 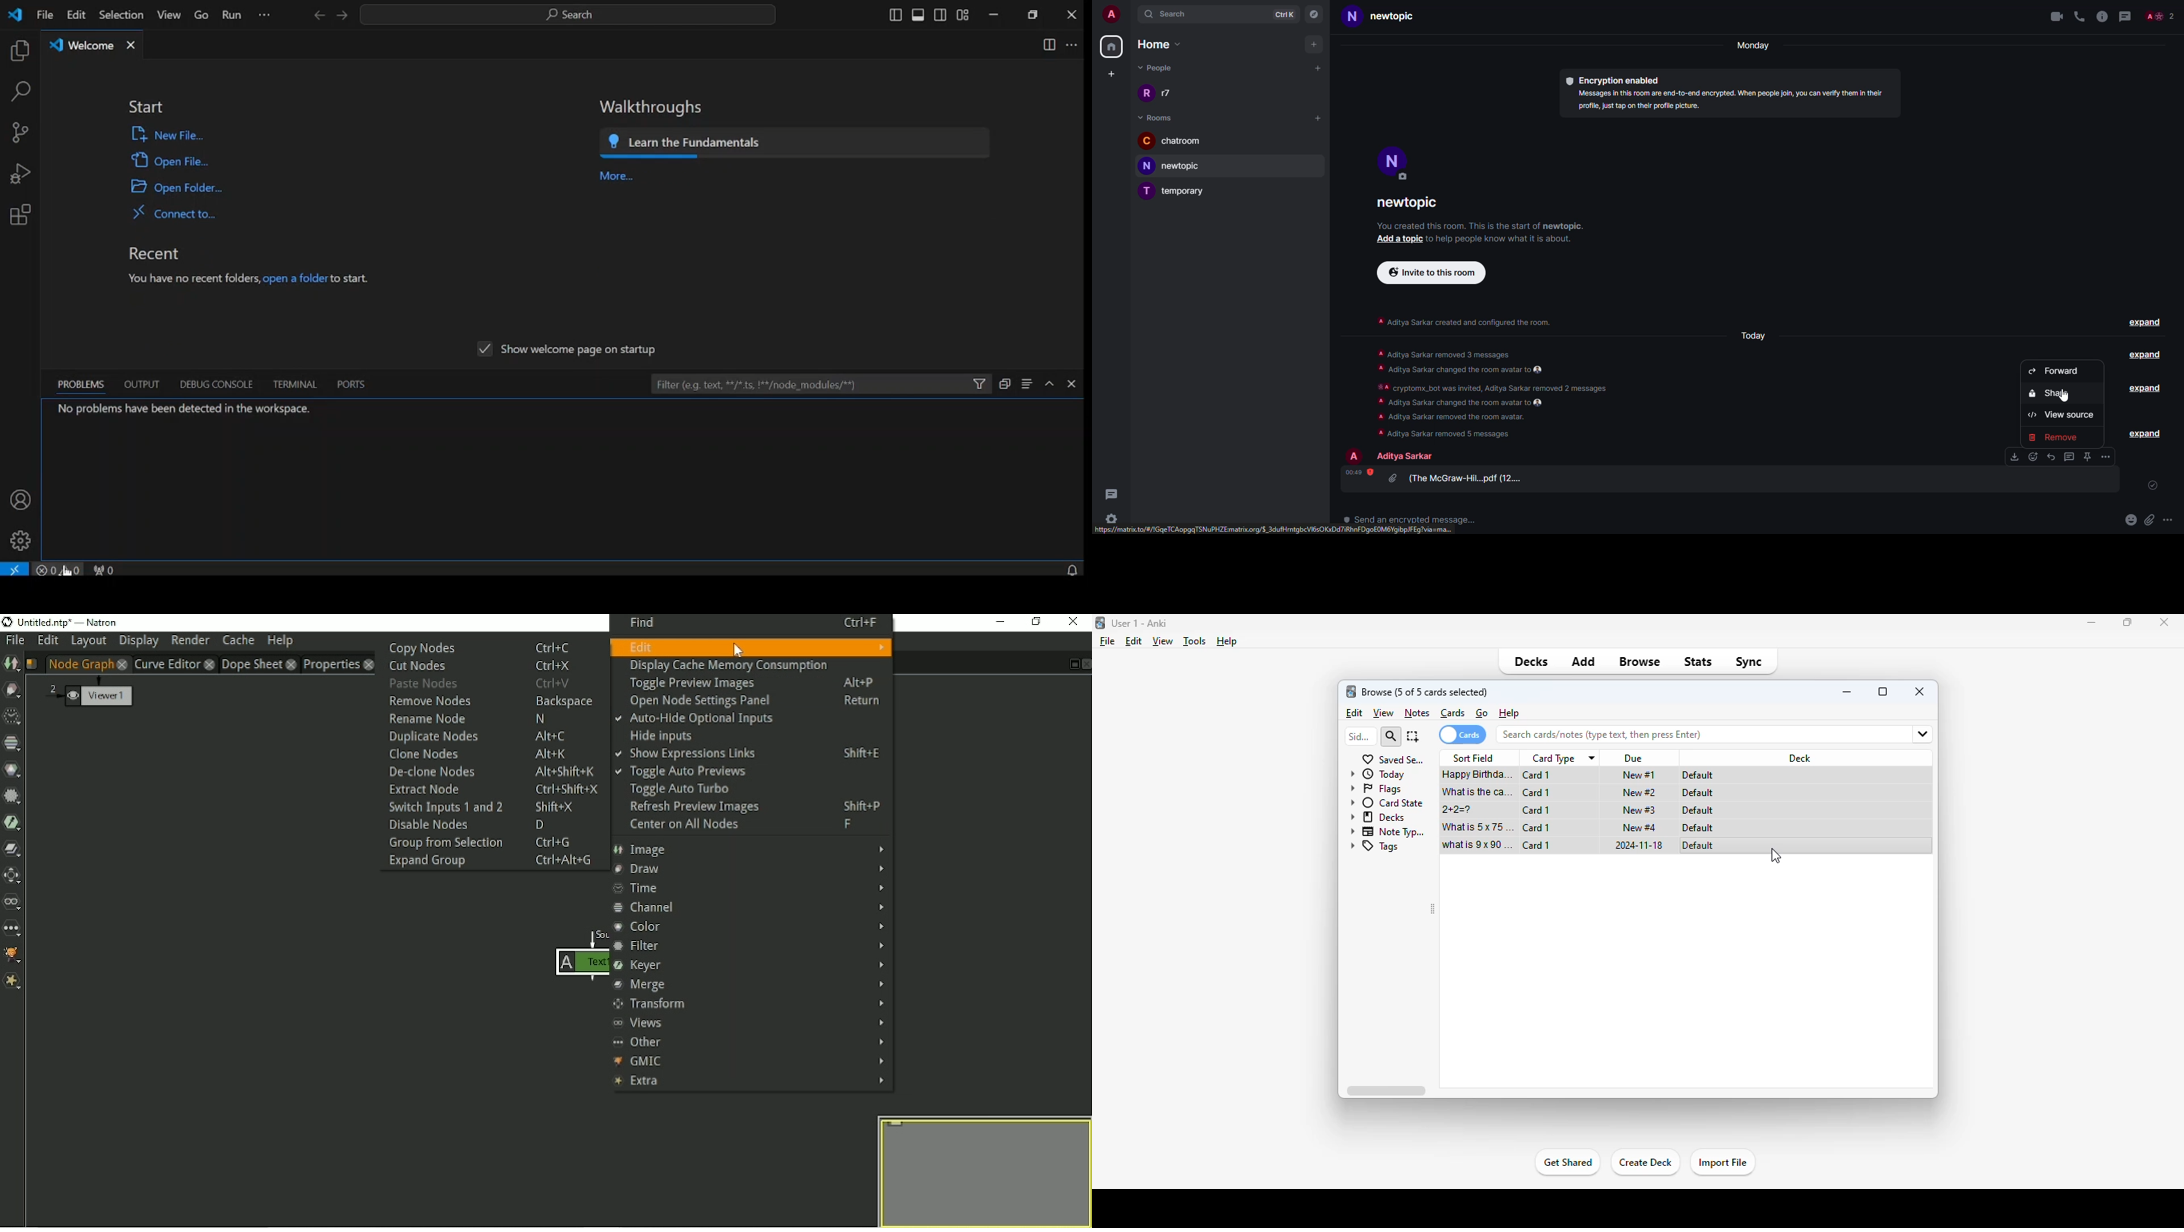 What do you see at coordinates (1387, 16) in the screenshot?
I see `new topic` at bounding box center [1387, 16].